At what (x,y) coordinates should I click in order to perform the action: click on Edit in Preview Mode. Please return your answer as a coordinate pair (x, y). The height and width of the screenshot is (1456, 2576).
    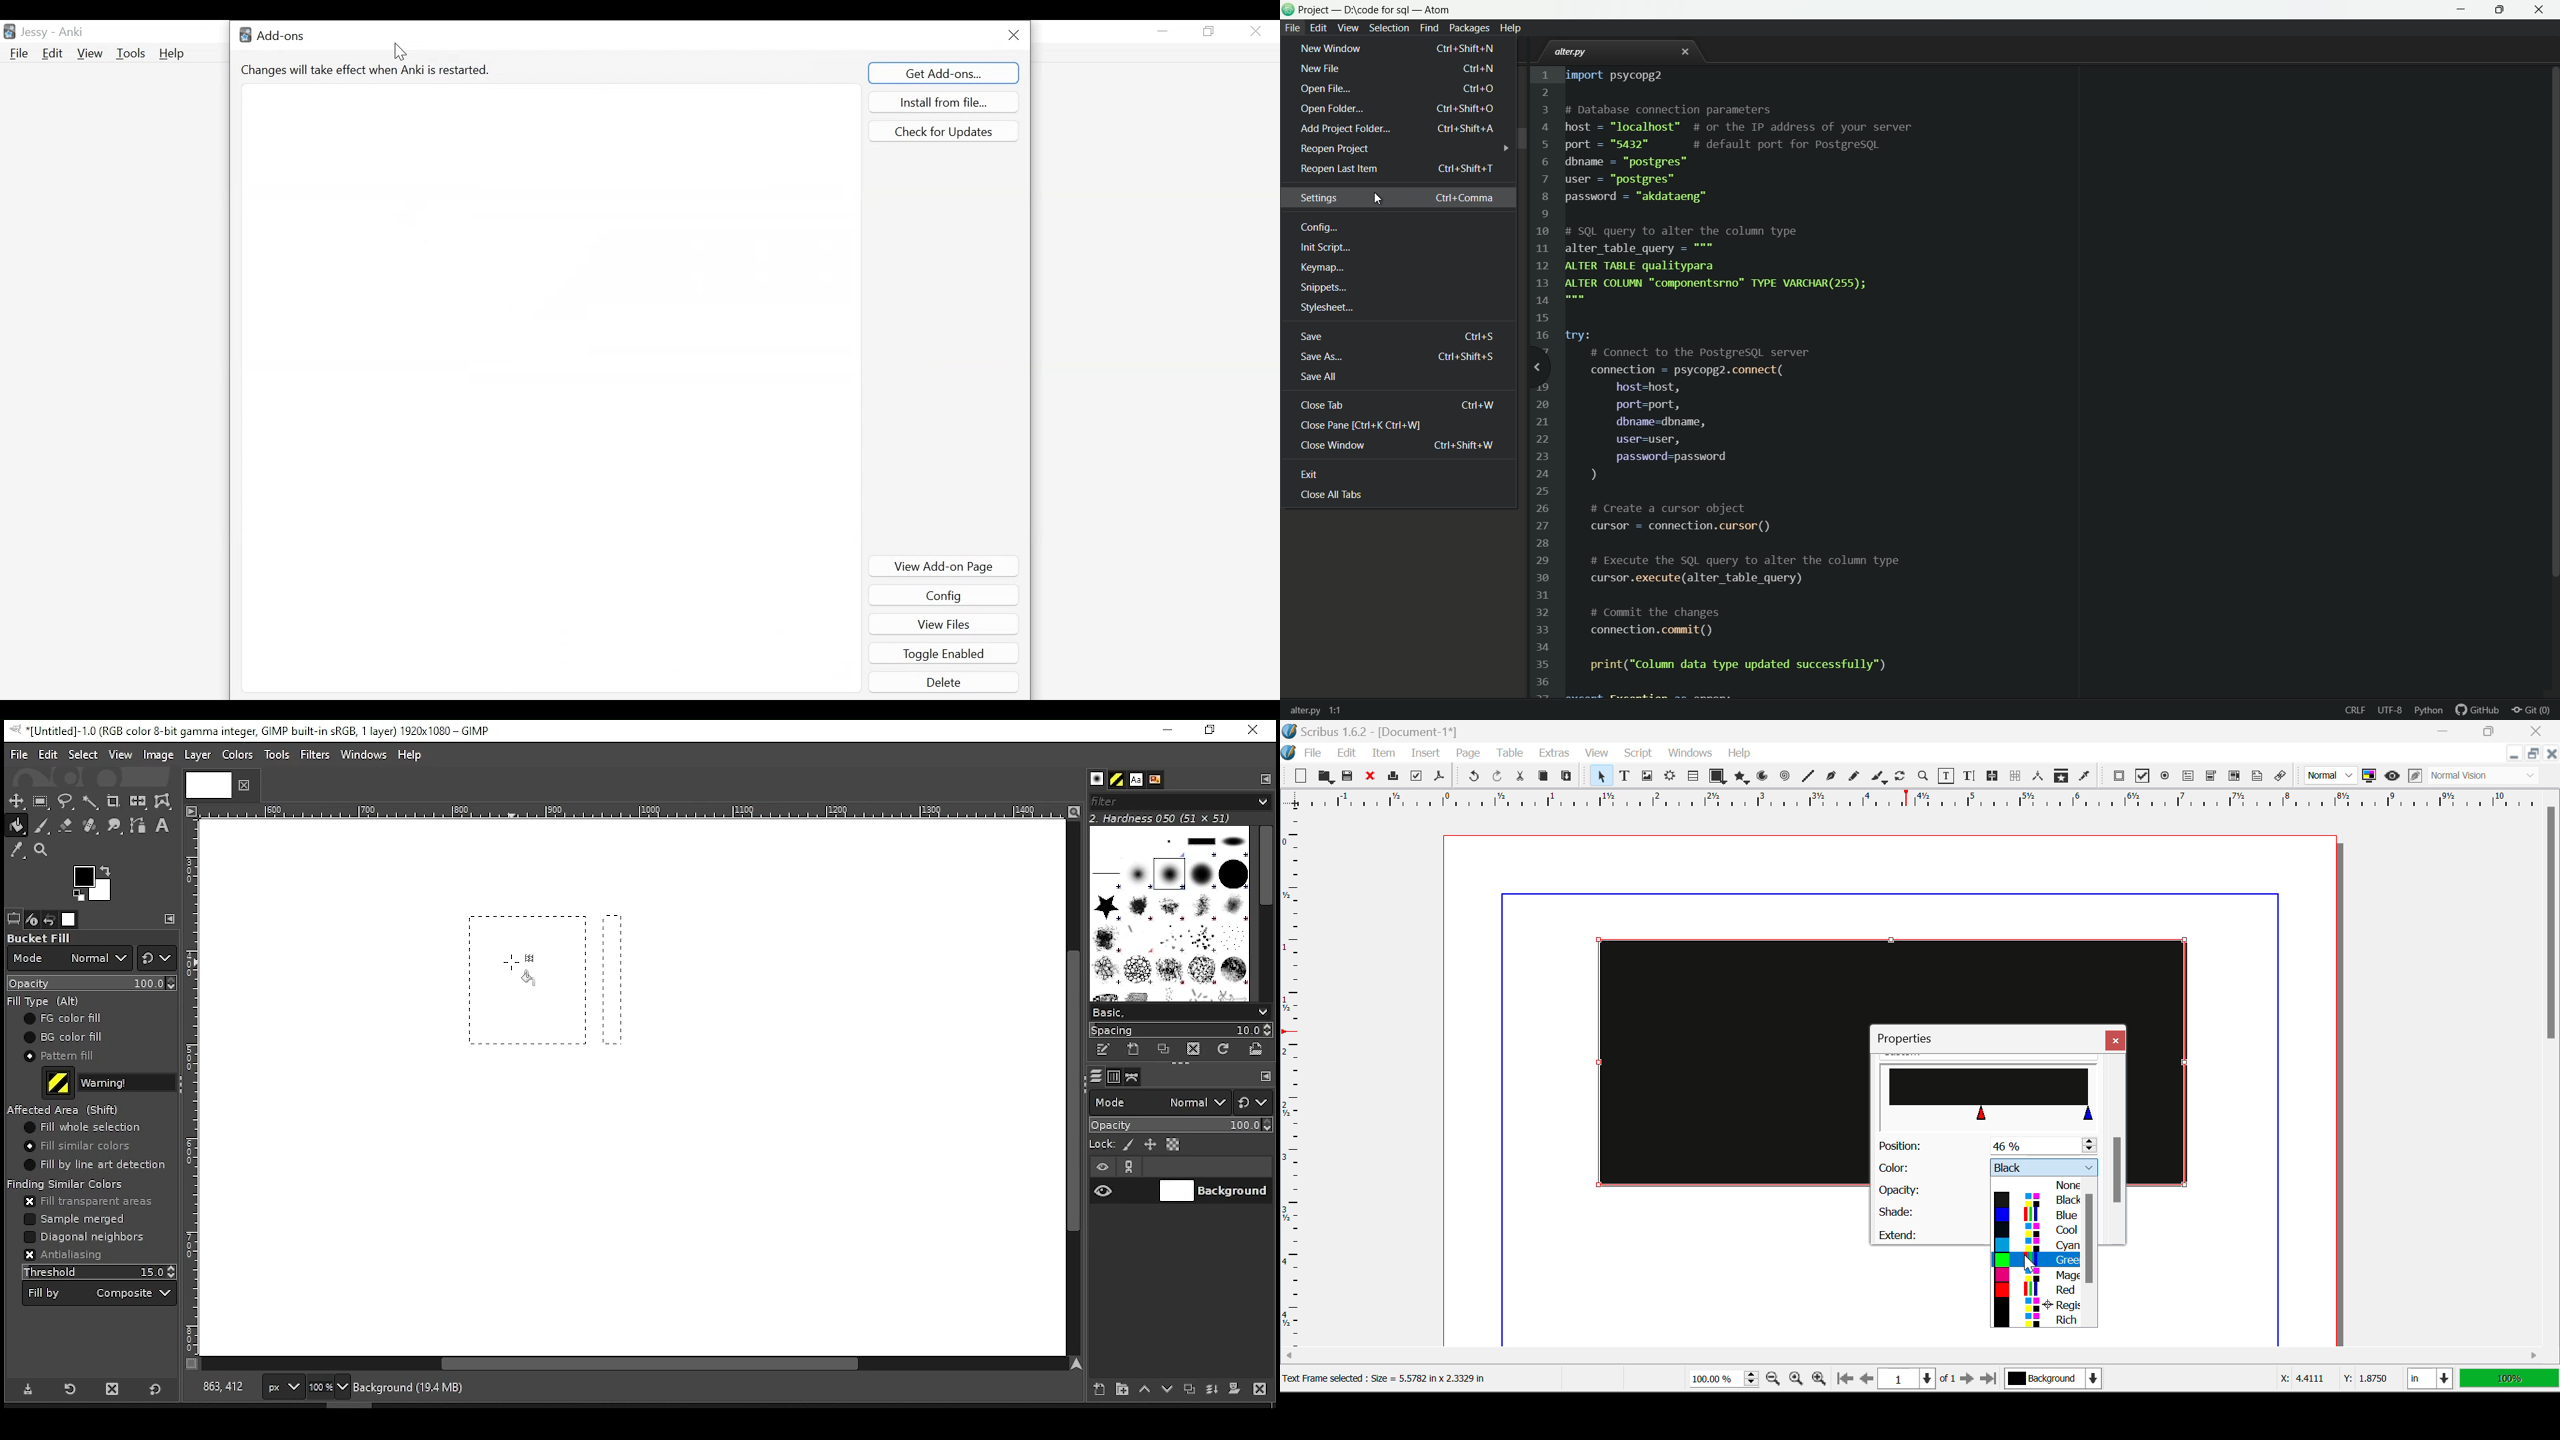
    Looking at the image, I should click on (2415, 776).